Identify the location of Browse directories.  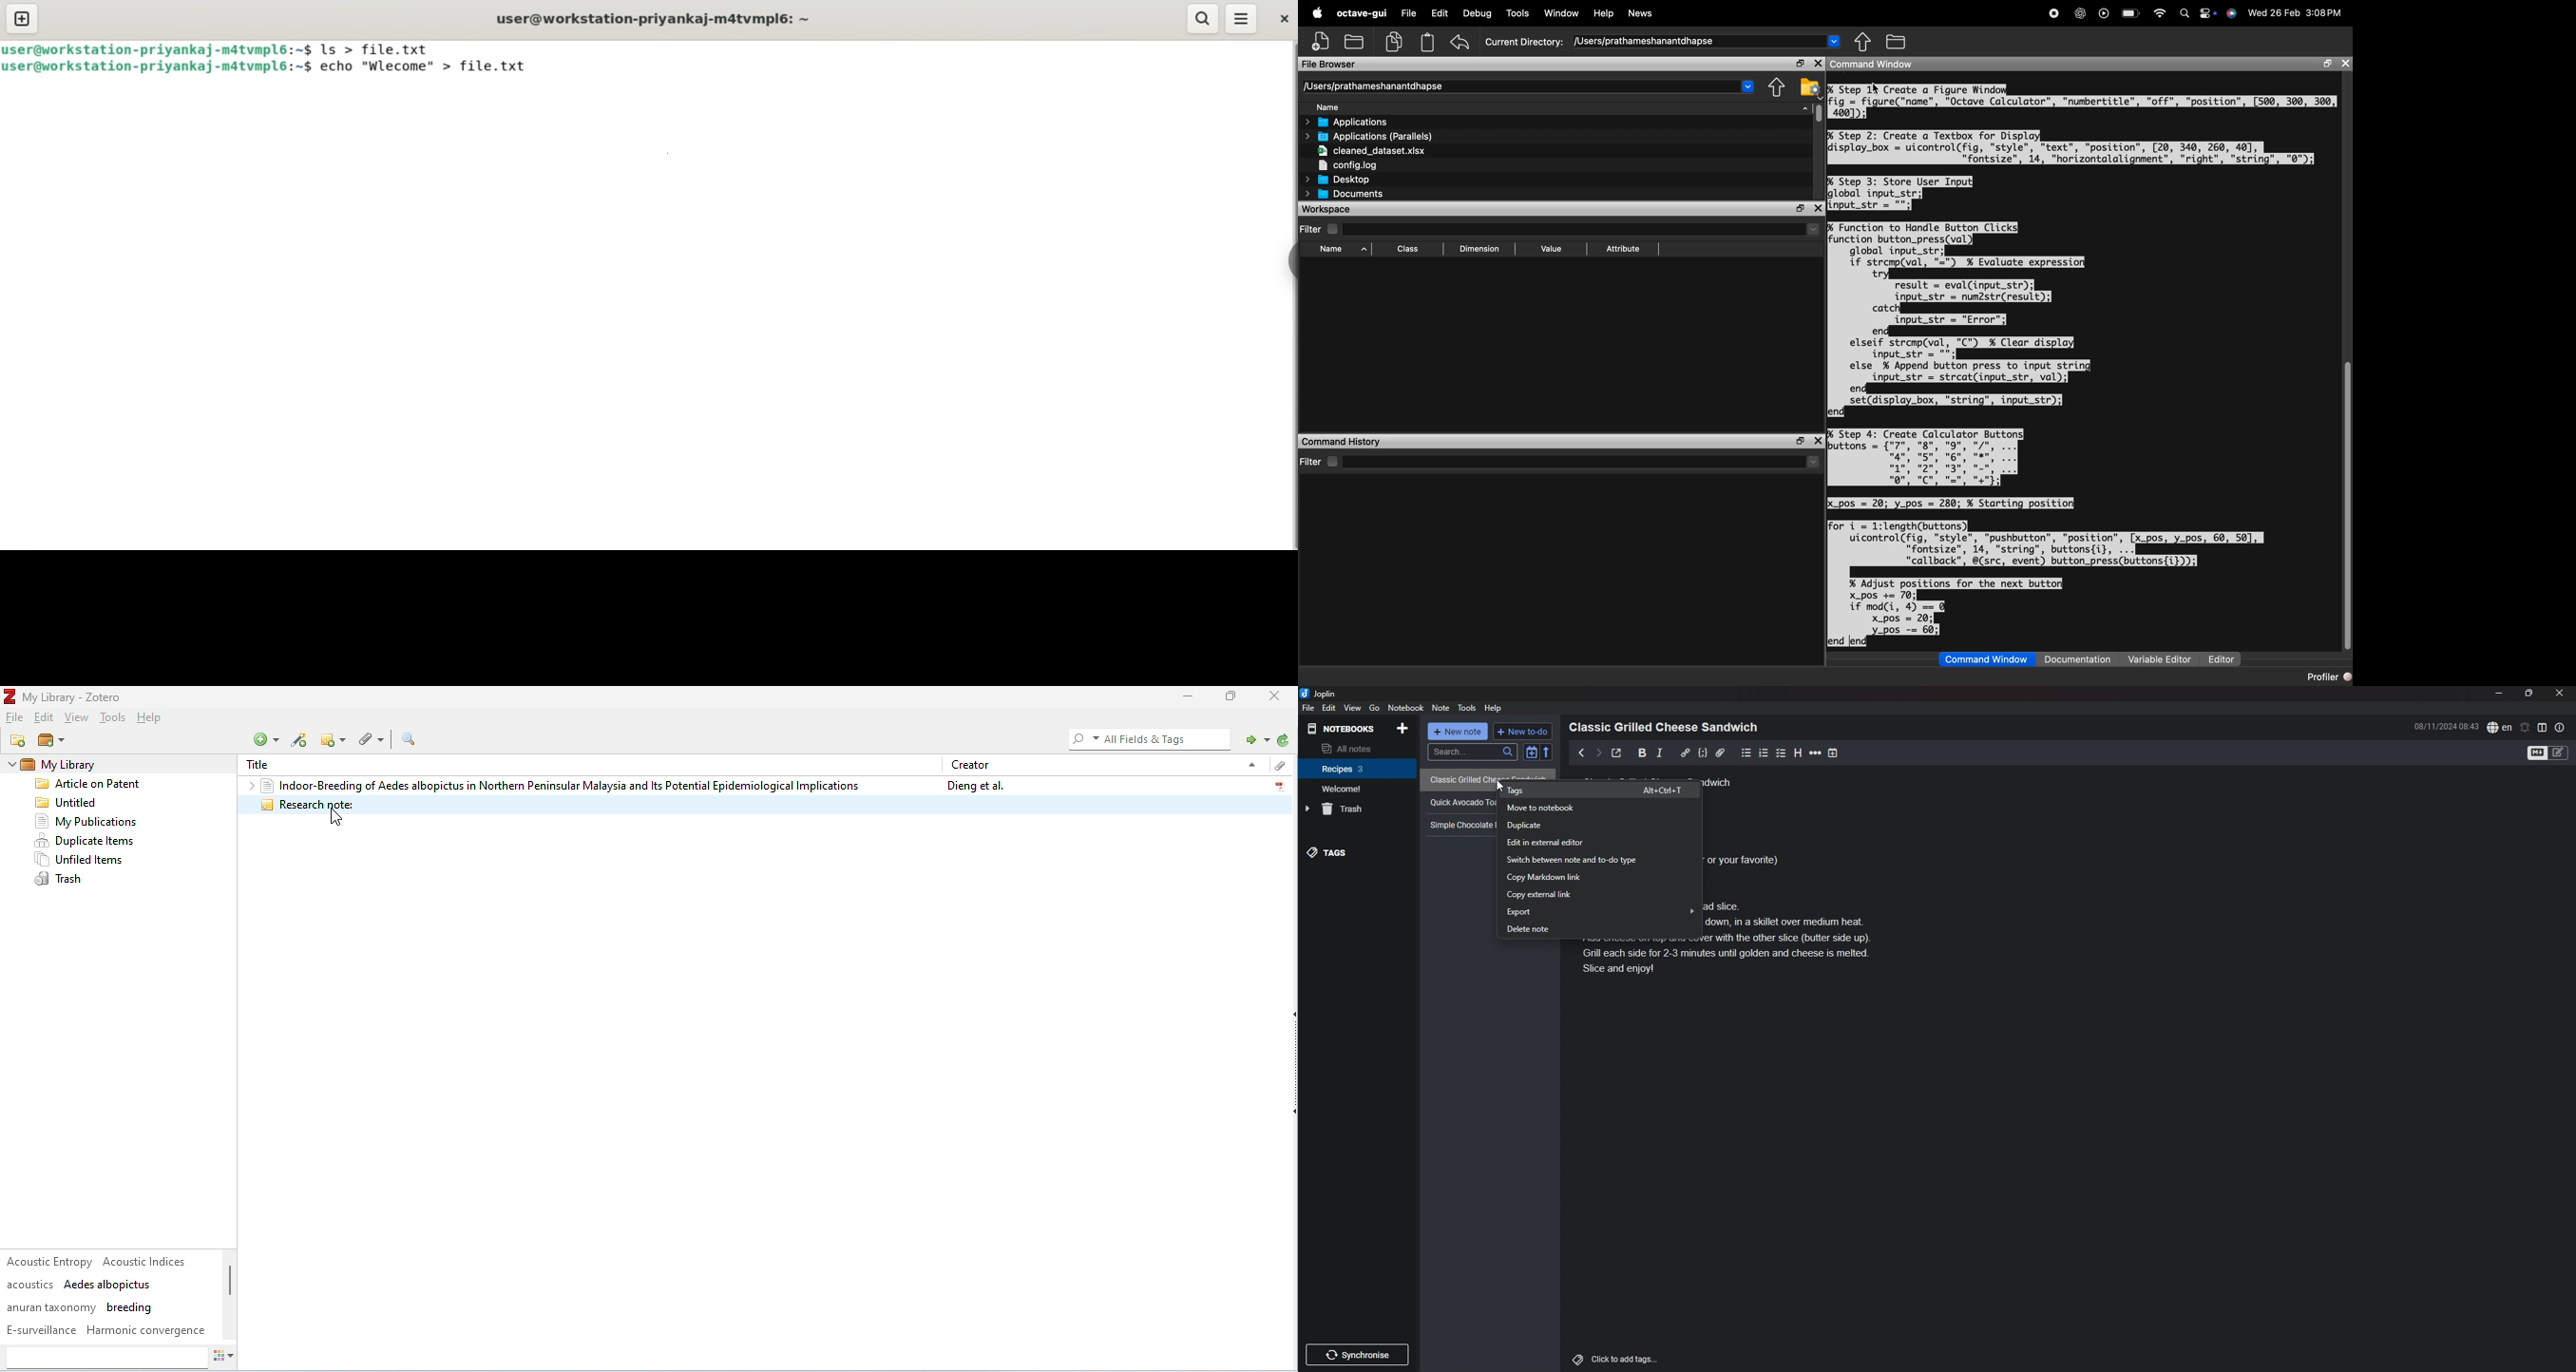
(1809, 88).